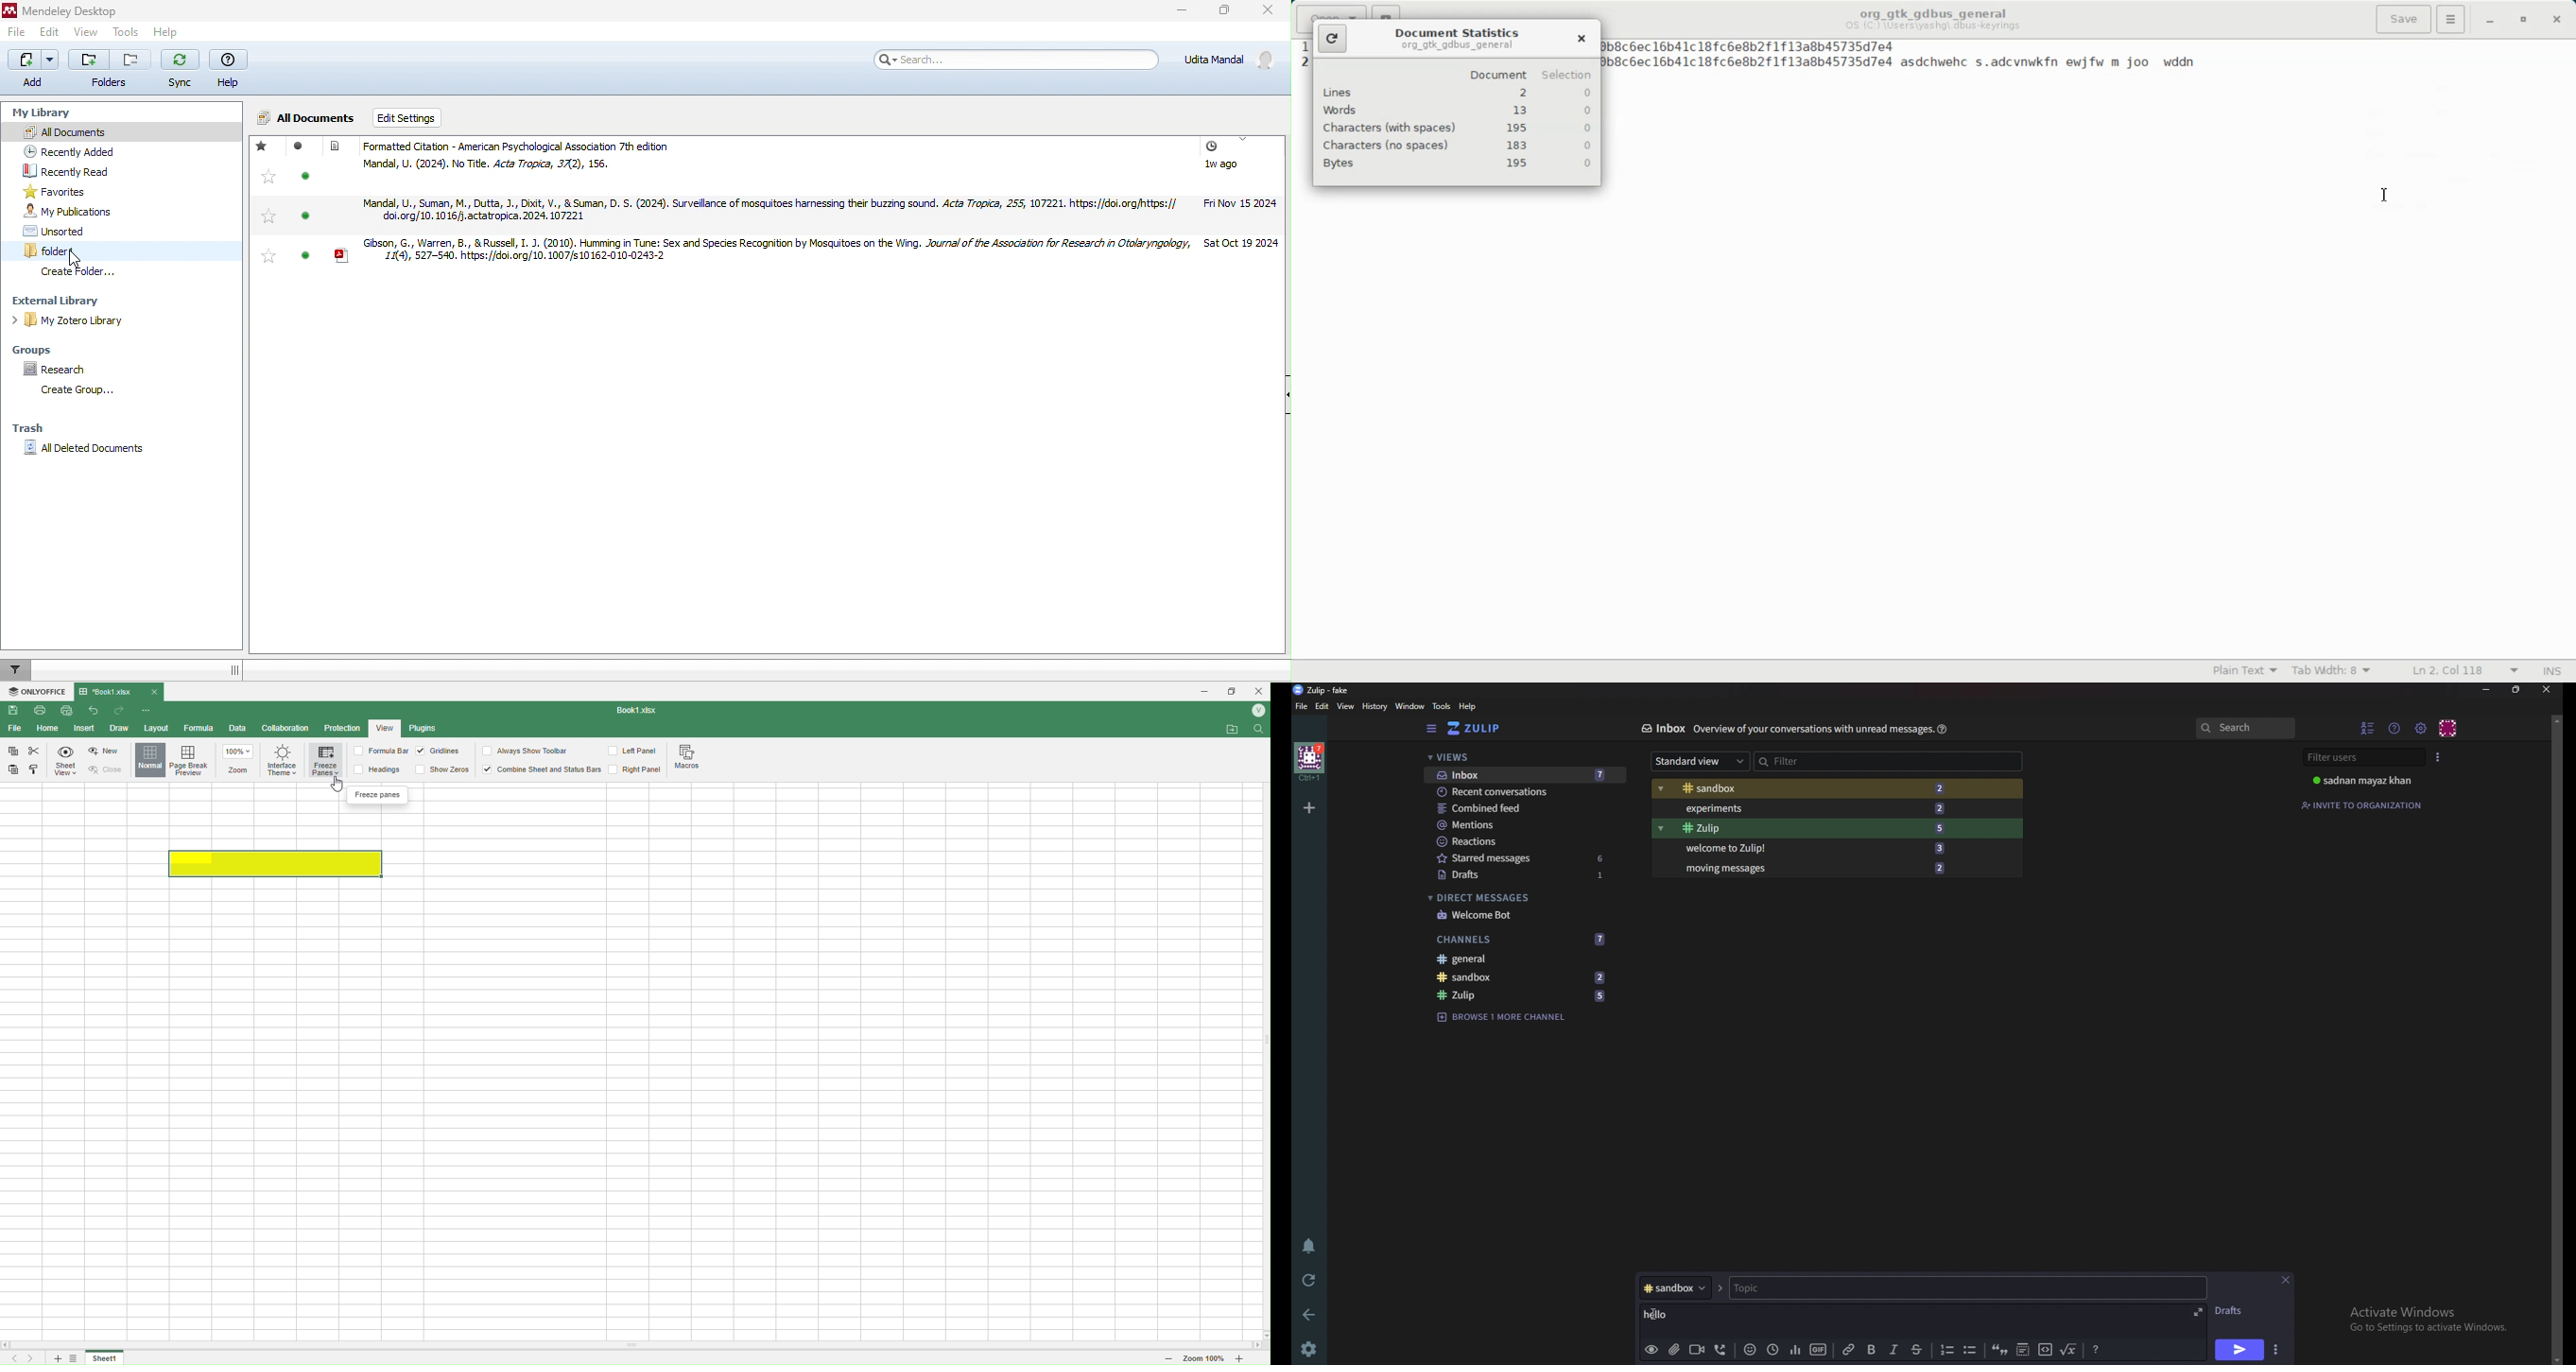 Image resolution: width=2576 pixels, height=1372 pixels. I want to click on Copy Style, so click(34, 771).